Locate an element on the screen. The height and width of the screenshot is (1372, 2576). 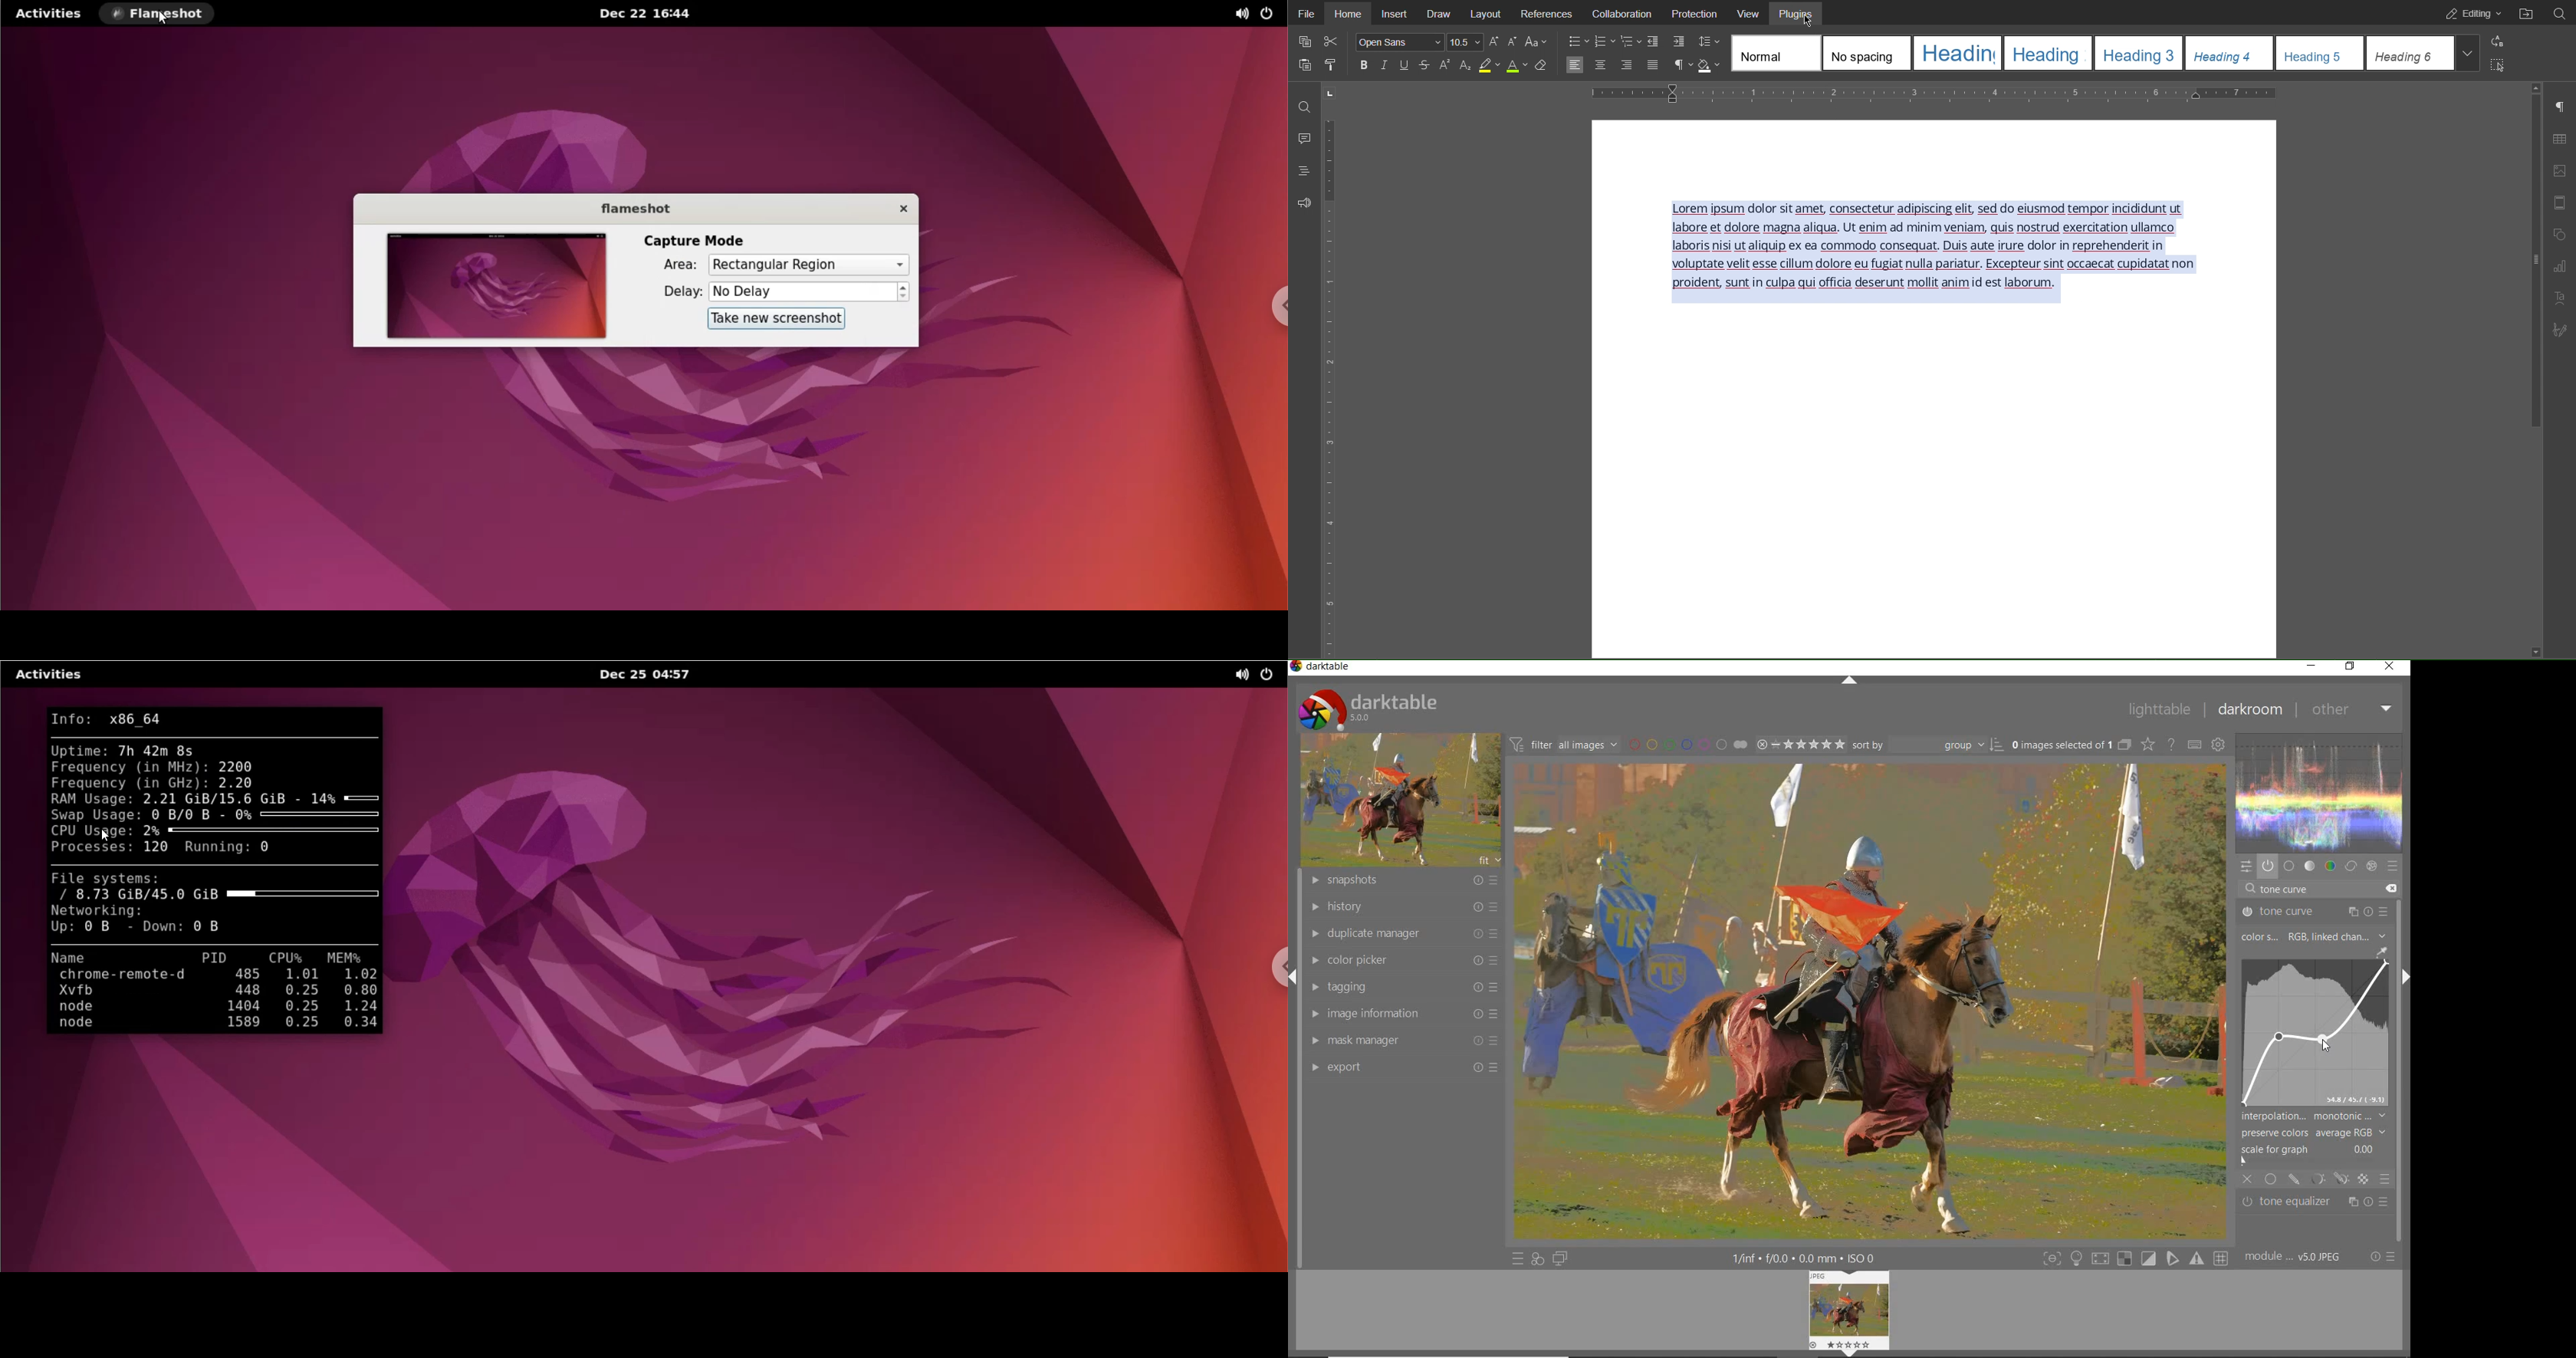
filter by image color label is located at coordinates (1686, 744).